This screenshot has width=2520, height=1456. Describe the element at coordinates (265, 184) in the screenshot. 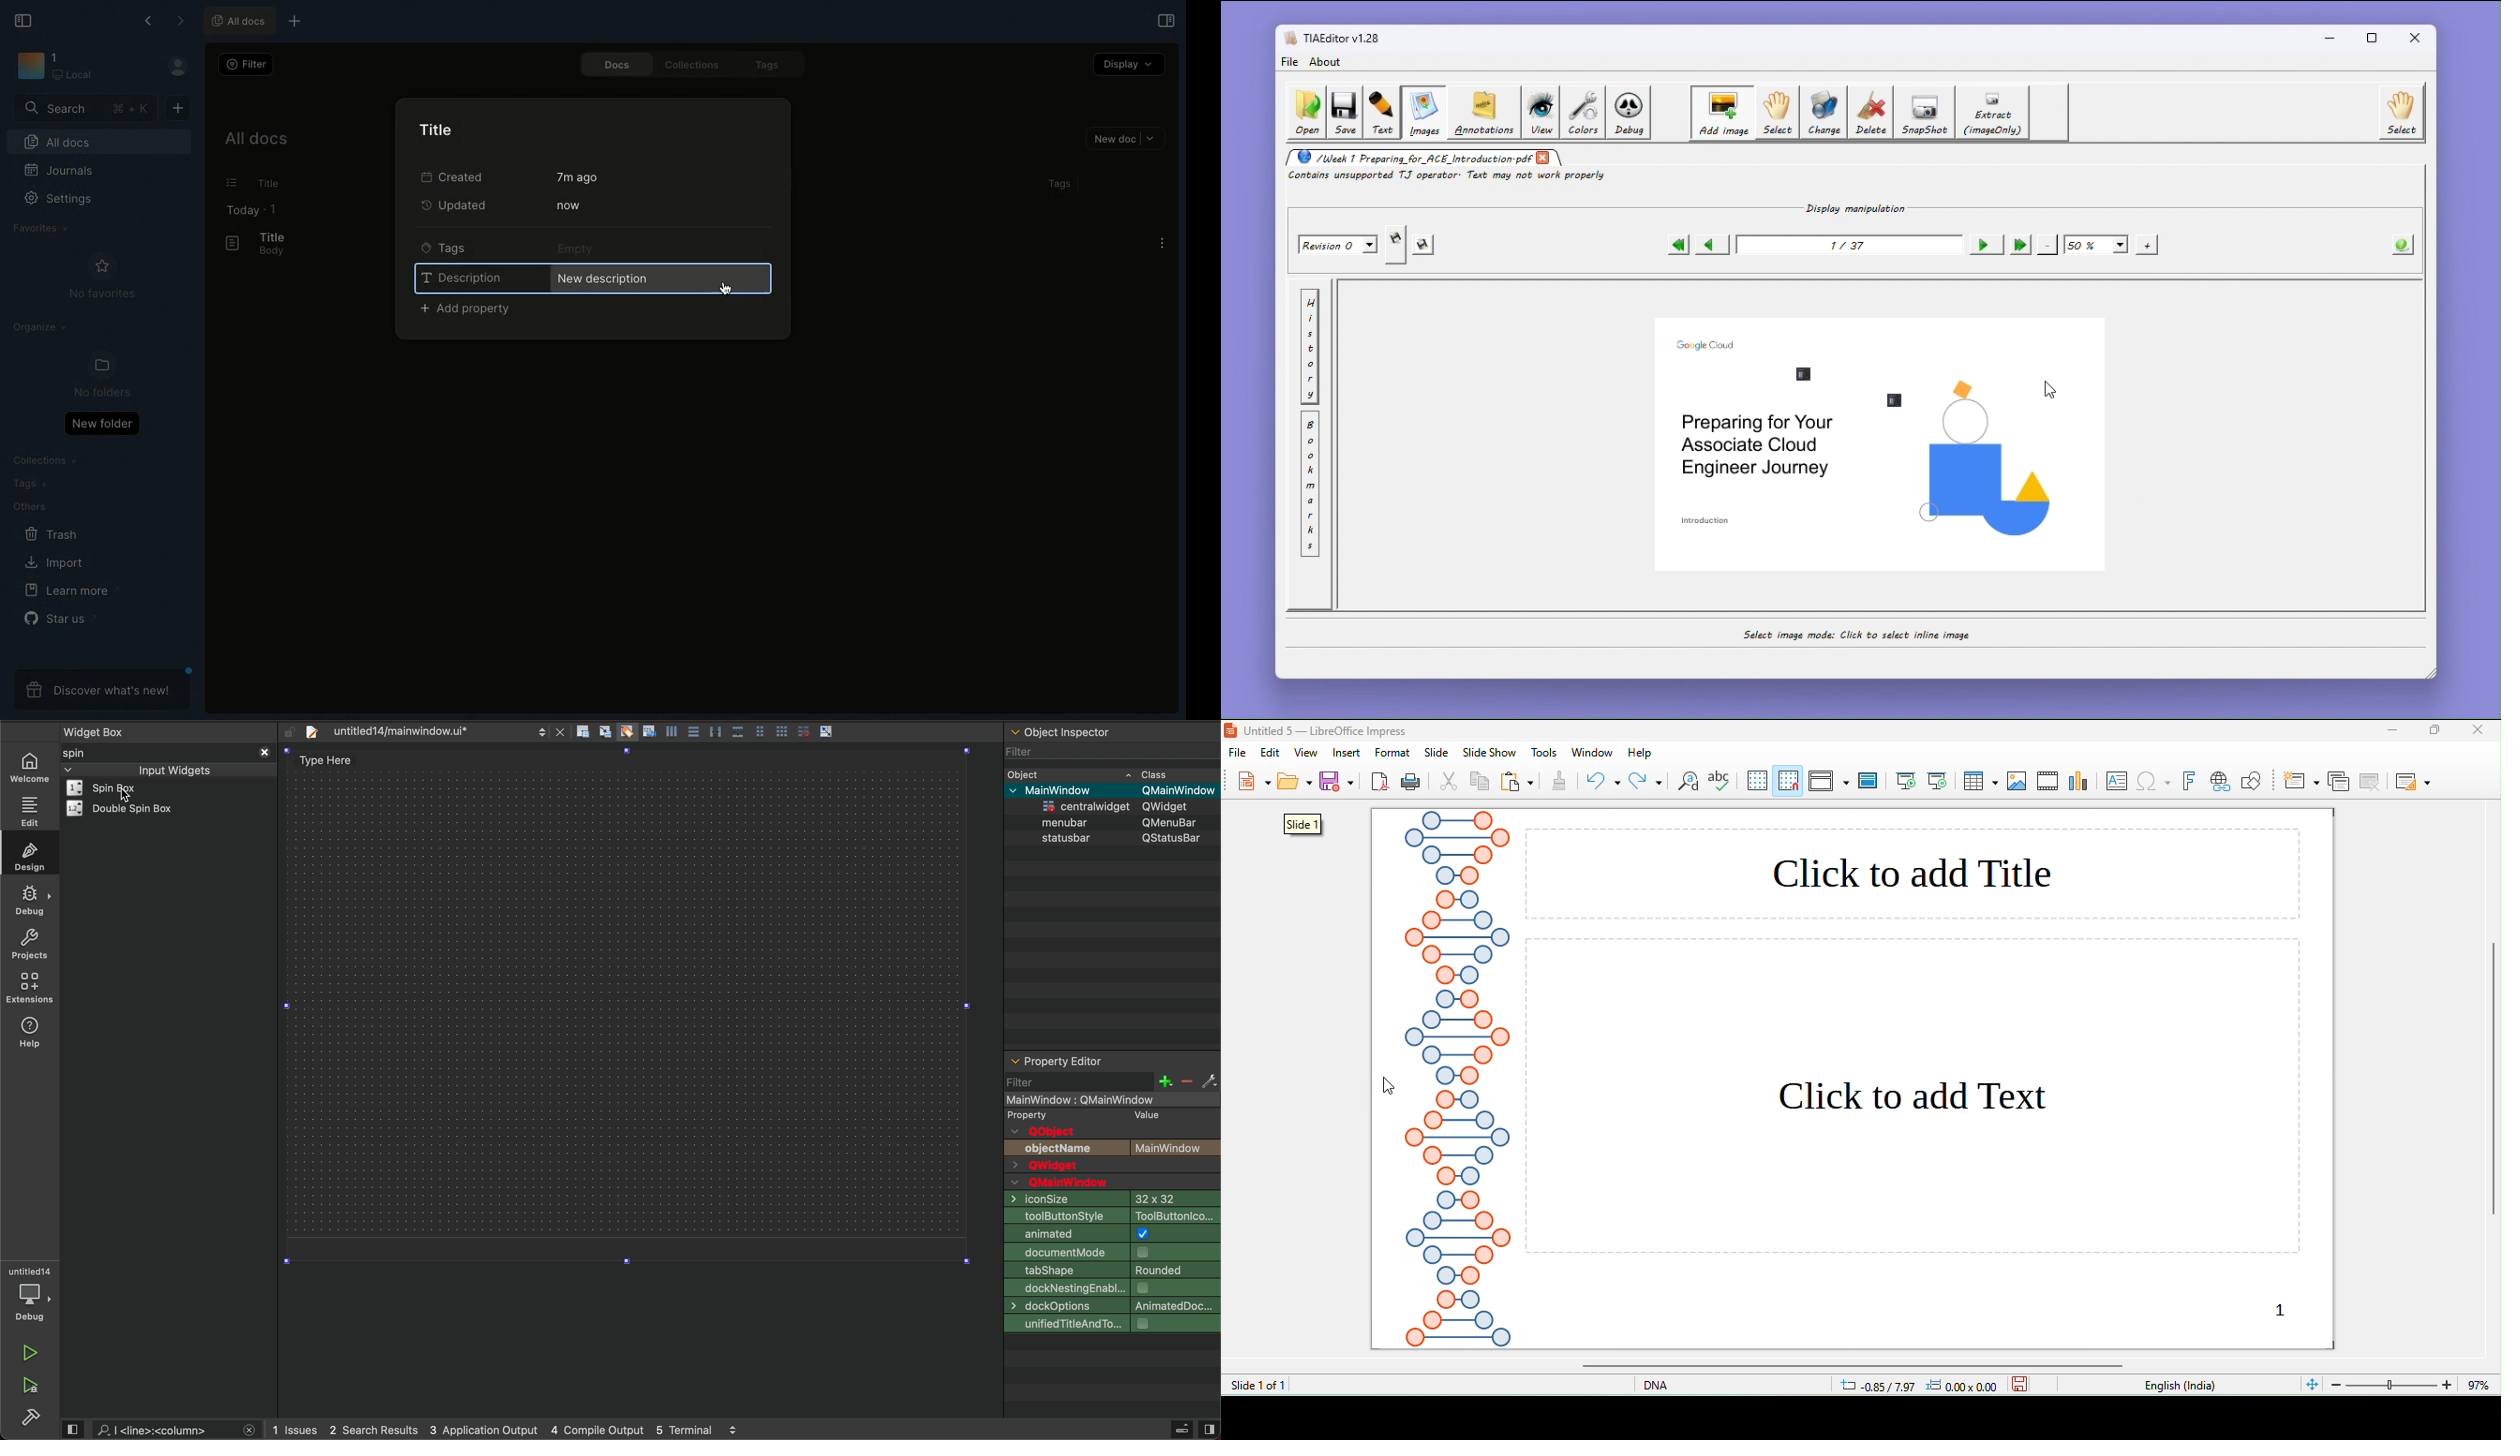

I see `Title` at that location.